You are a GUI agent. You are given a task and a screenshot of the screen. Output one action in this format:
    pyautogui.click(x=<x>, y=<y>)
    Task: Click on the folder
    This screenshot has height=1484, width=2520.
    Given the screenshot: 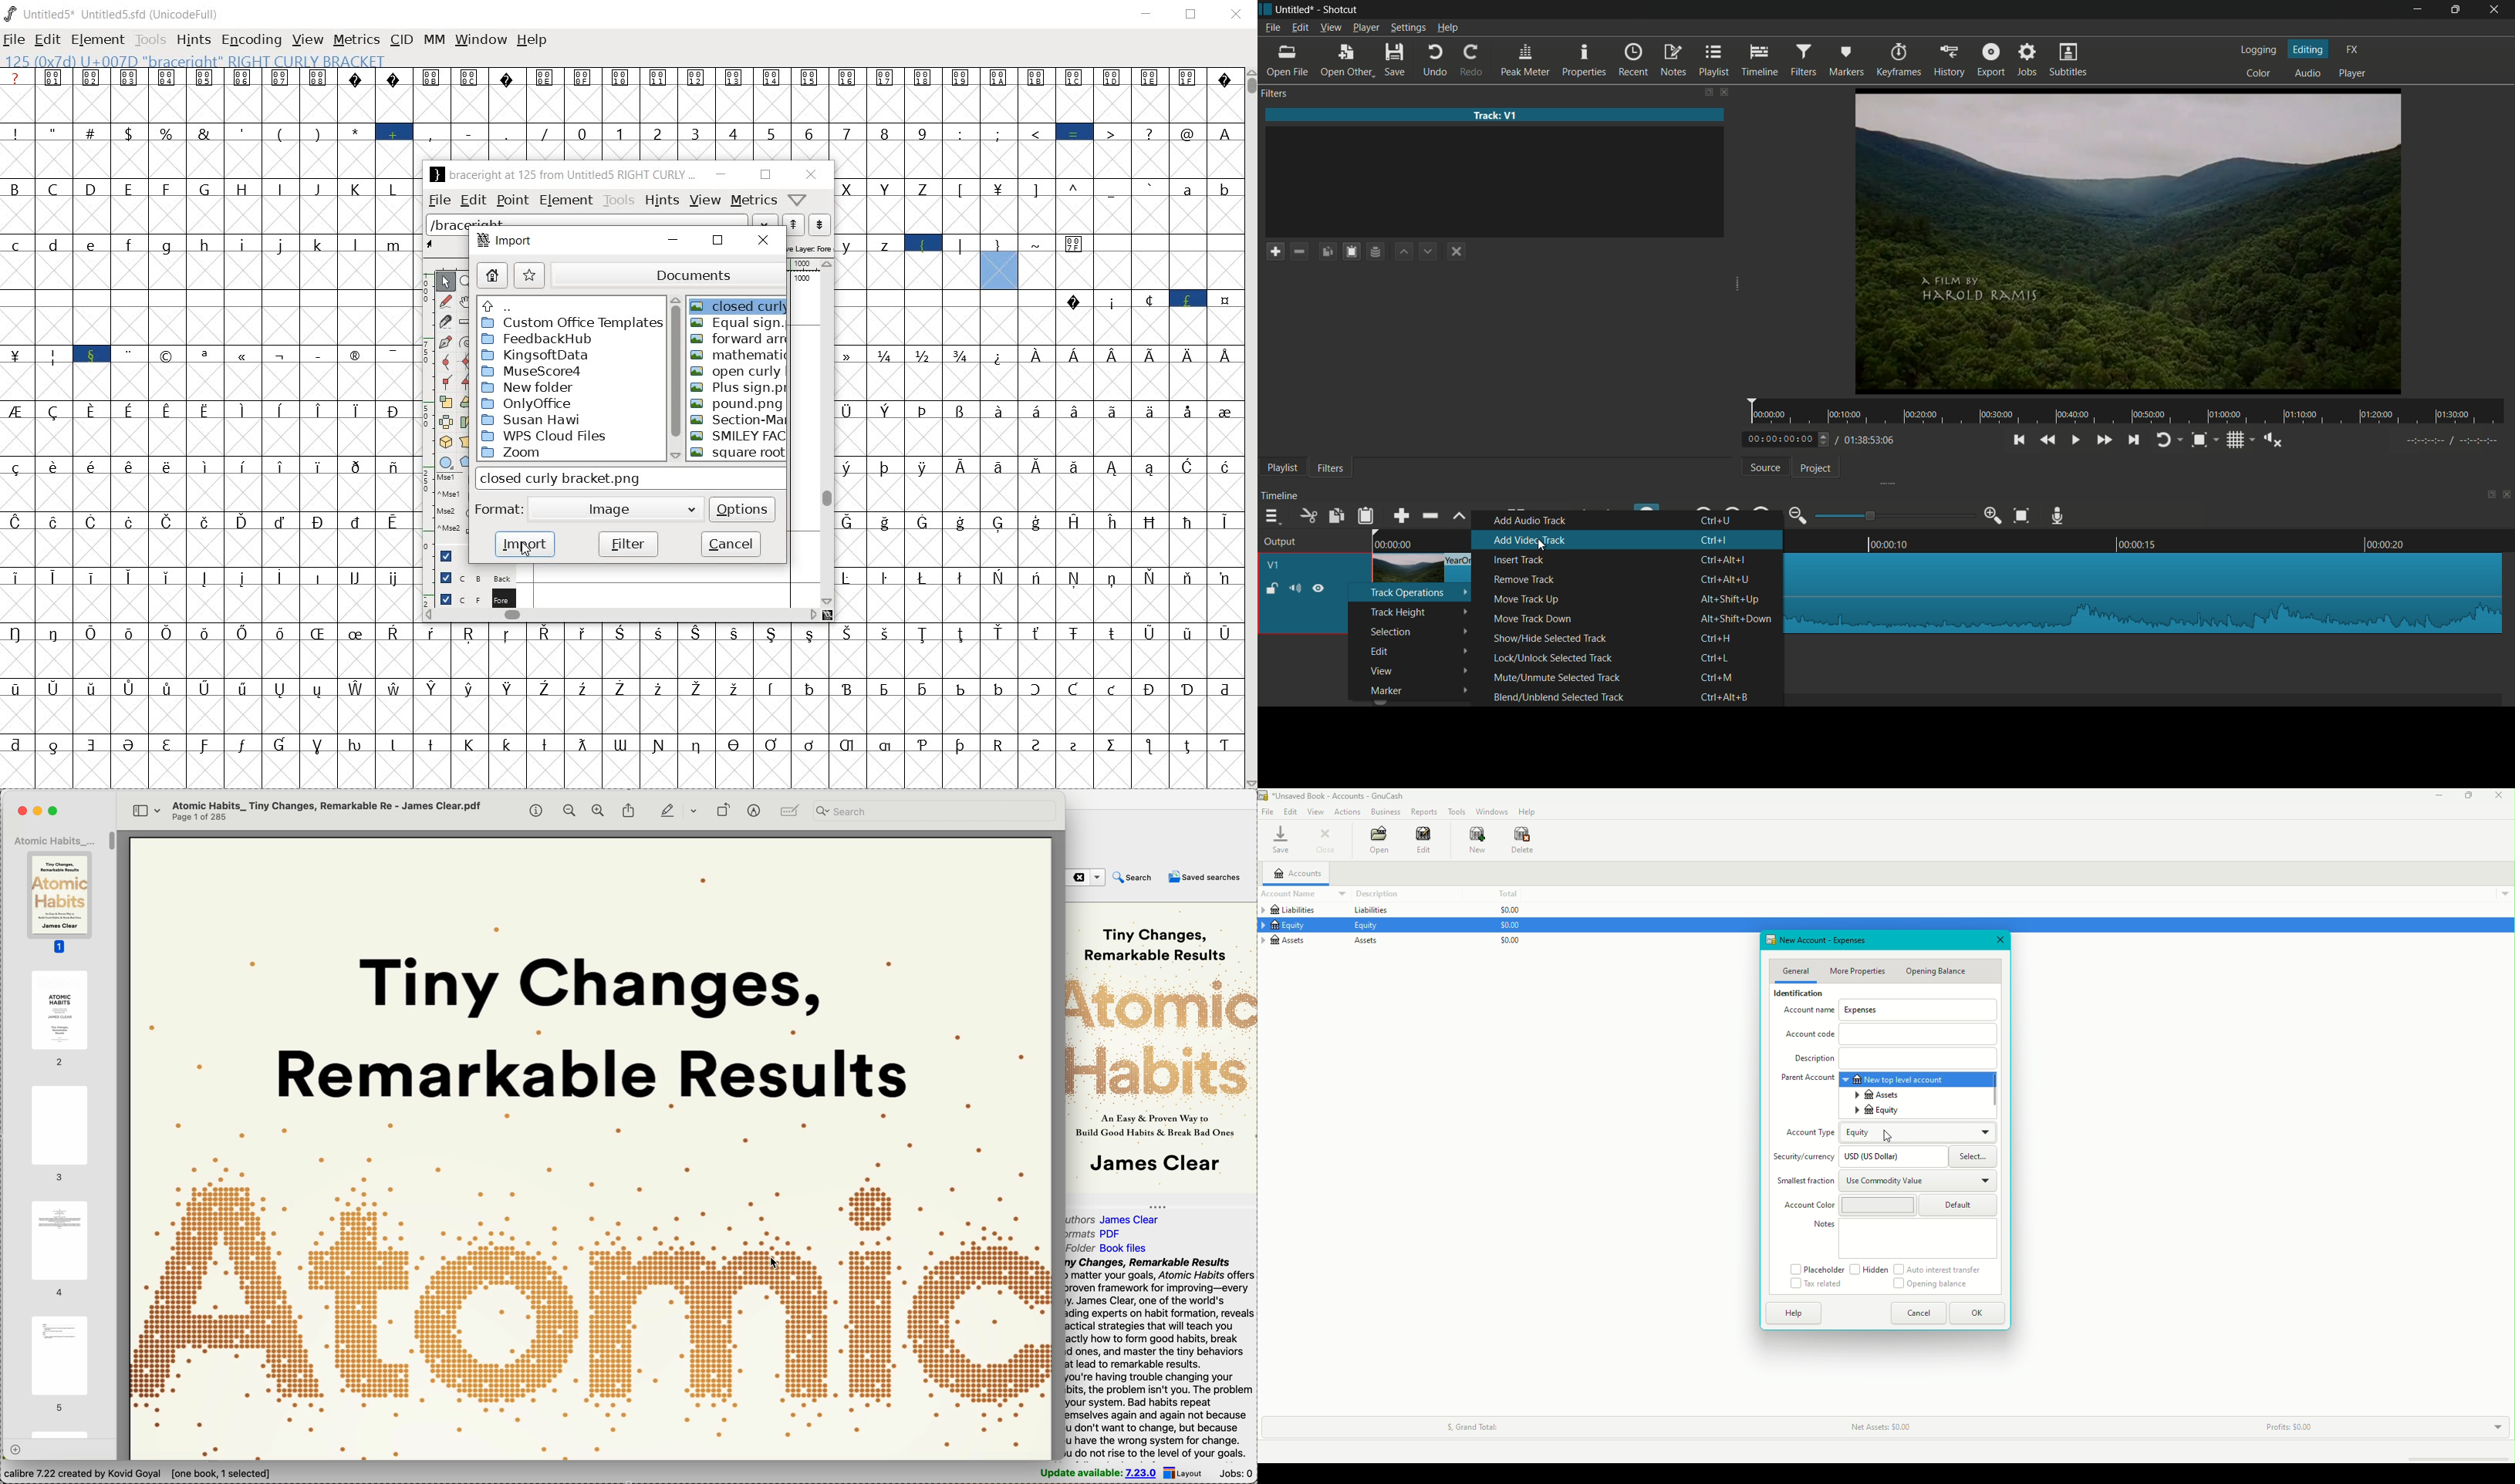 What is the action you would take?
    pyautogui.click(x=1110, y=1248)
    